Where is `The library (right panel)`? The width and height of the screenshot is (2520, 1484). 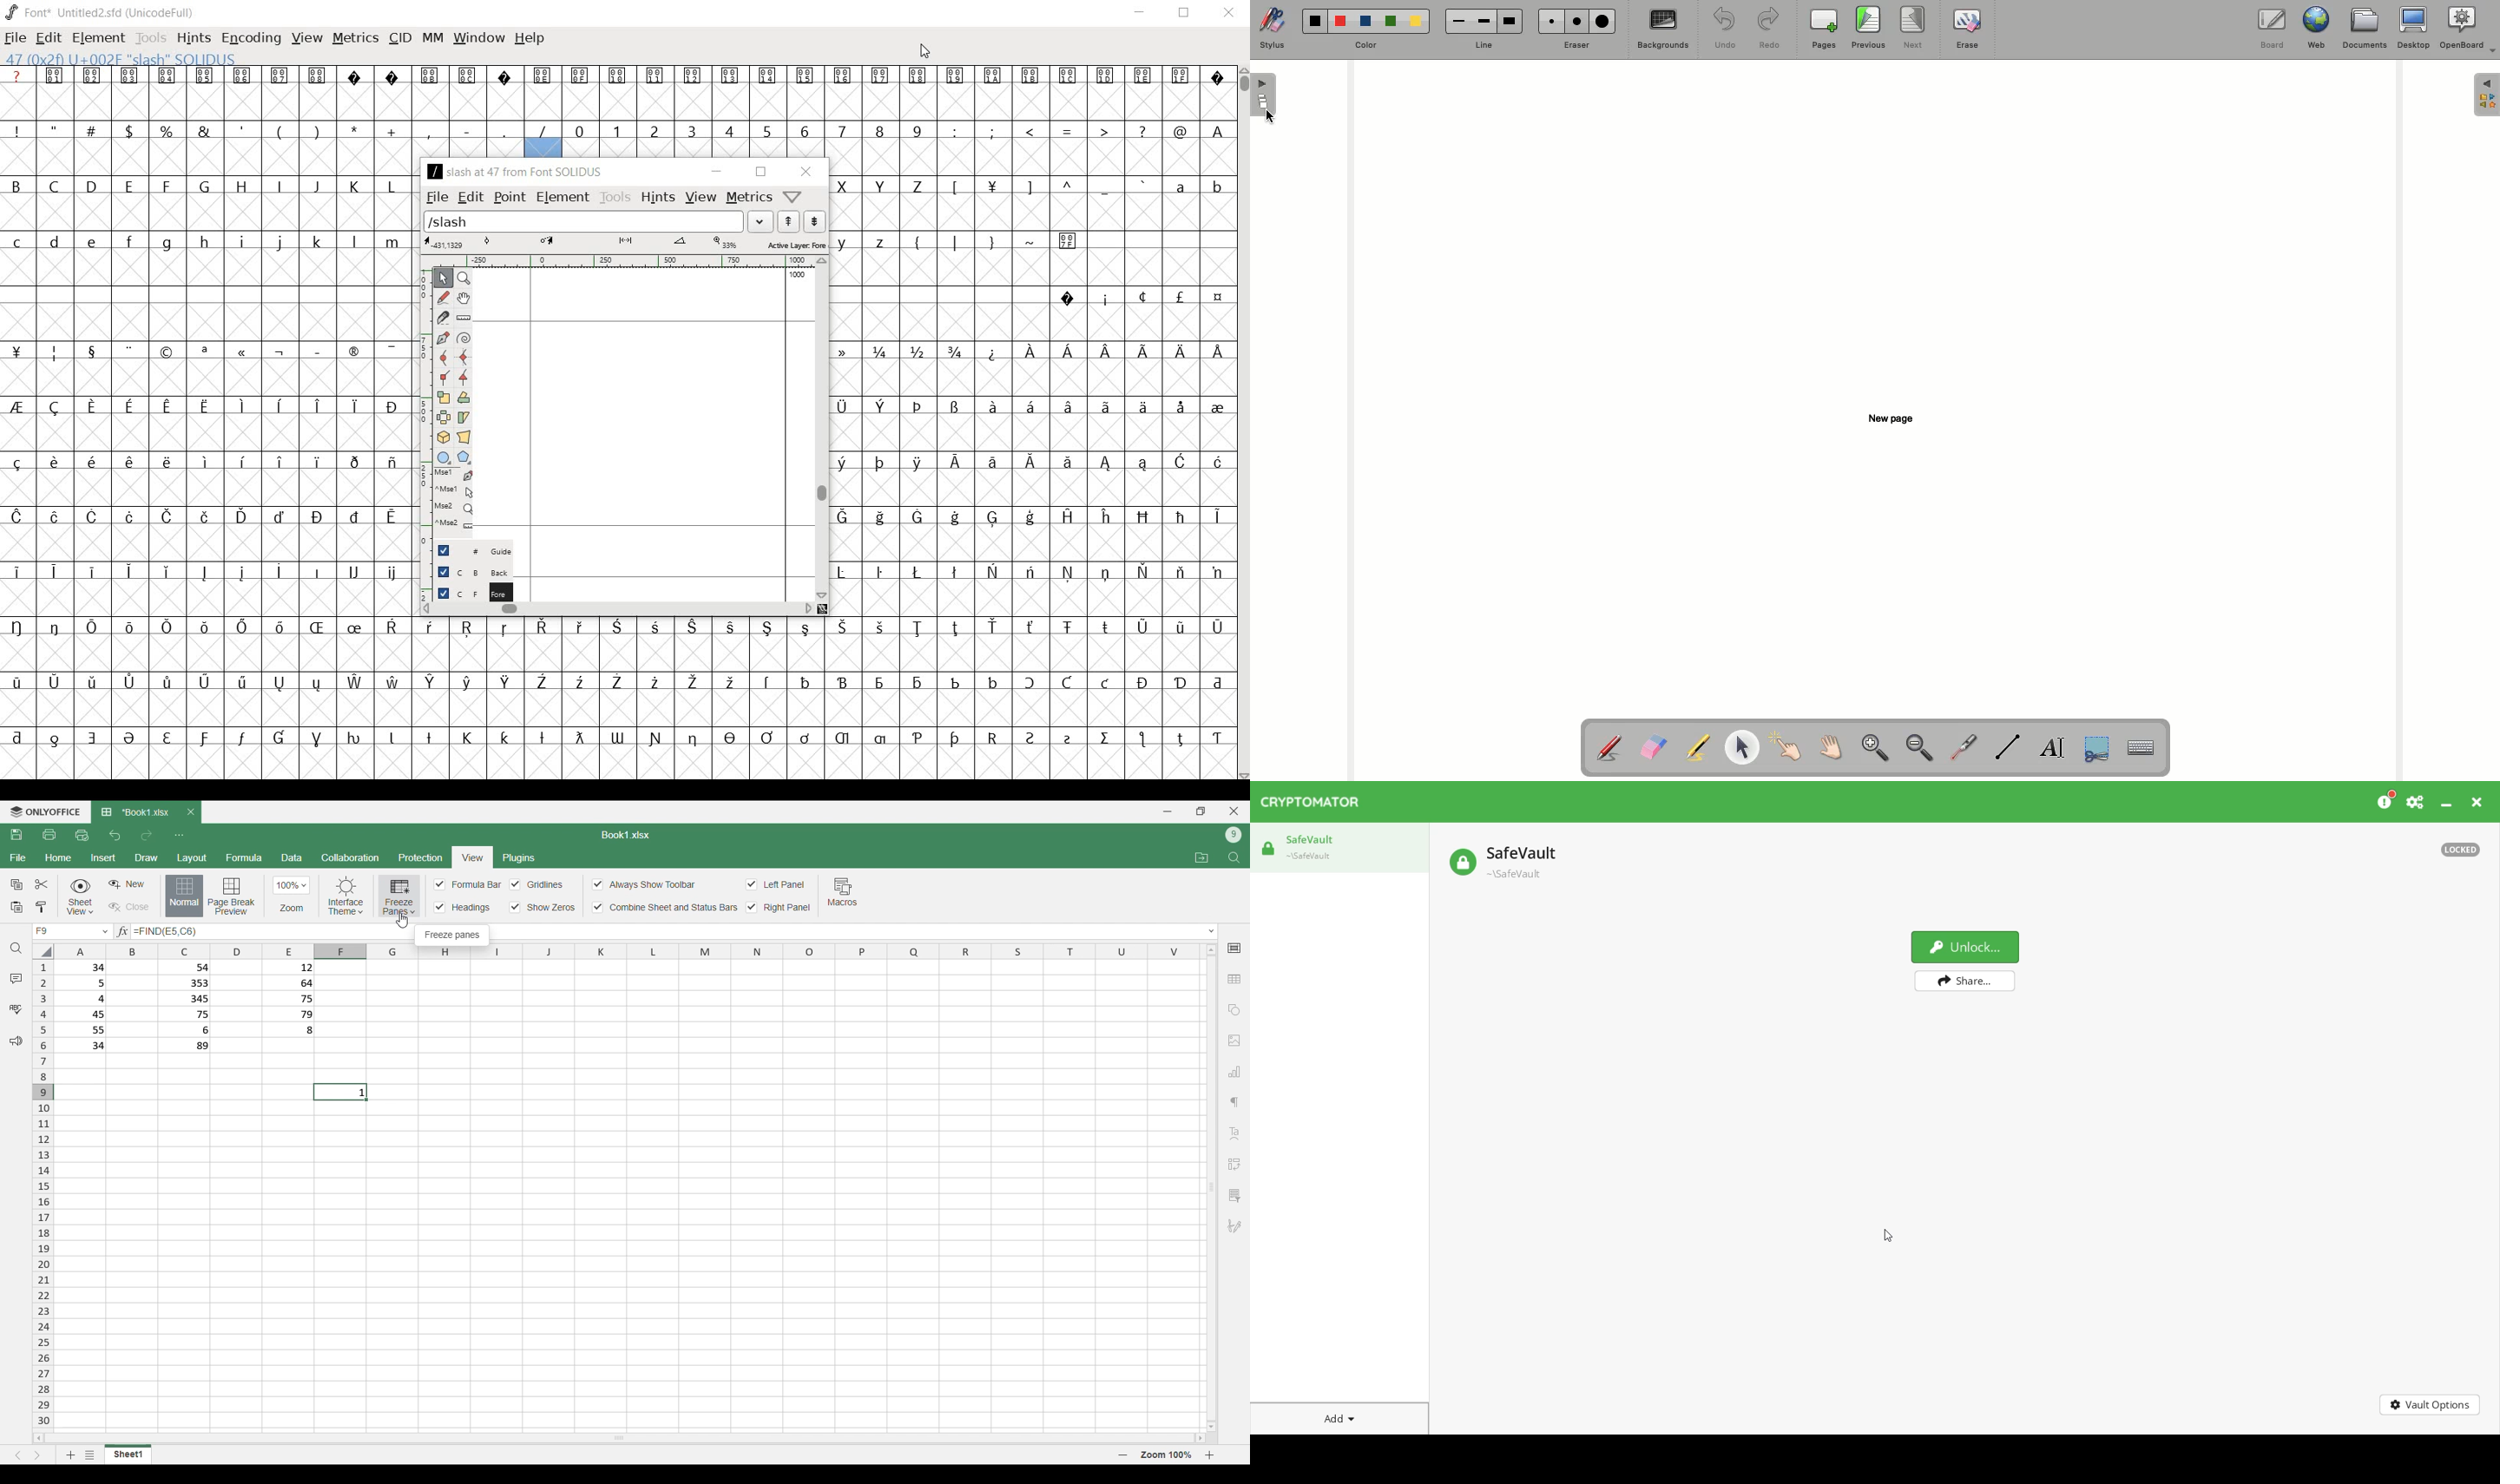 The library (right panel) is located at coordinates (2488, 95).